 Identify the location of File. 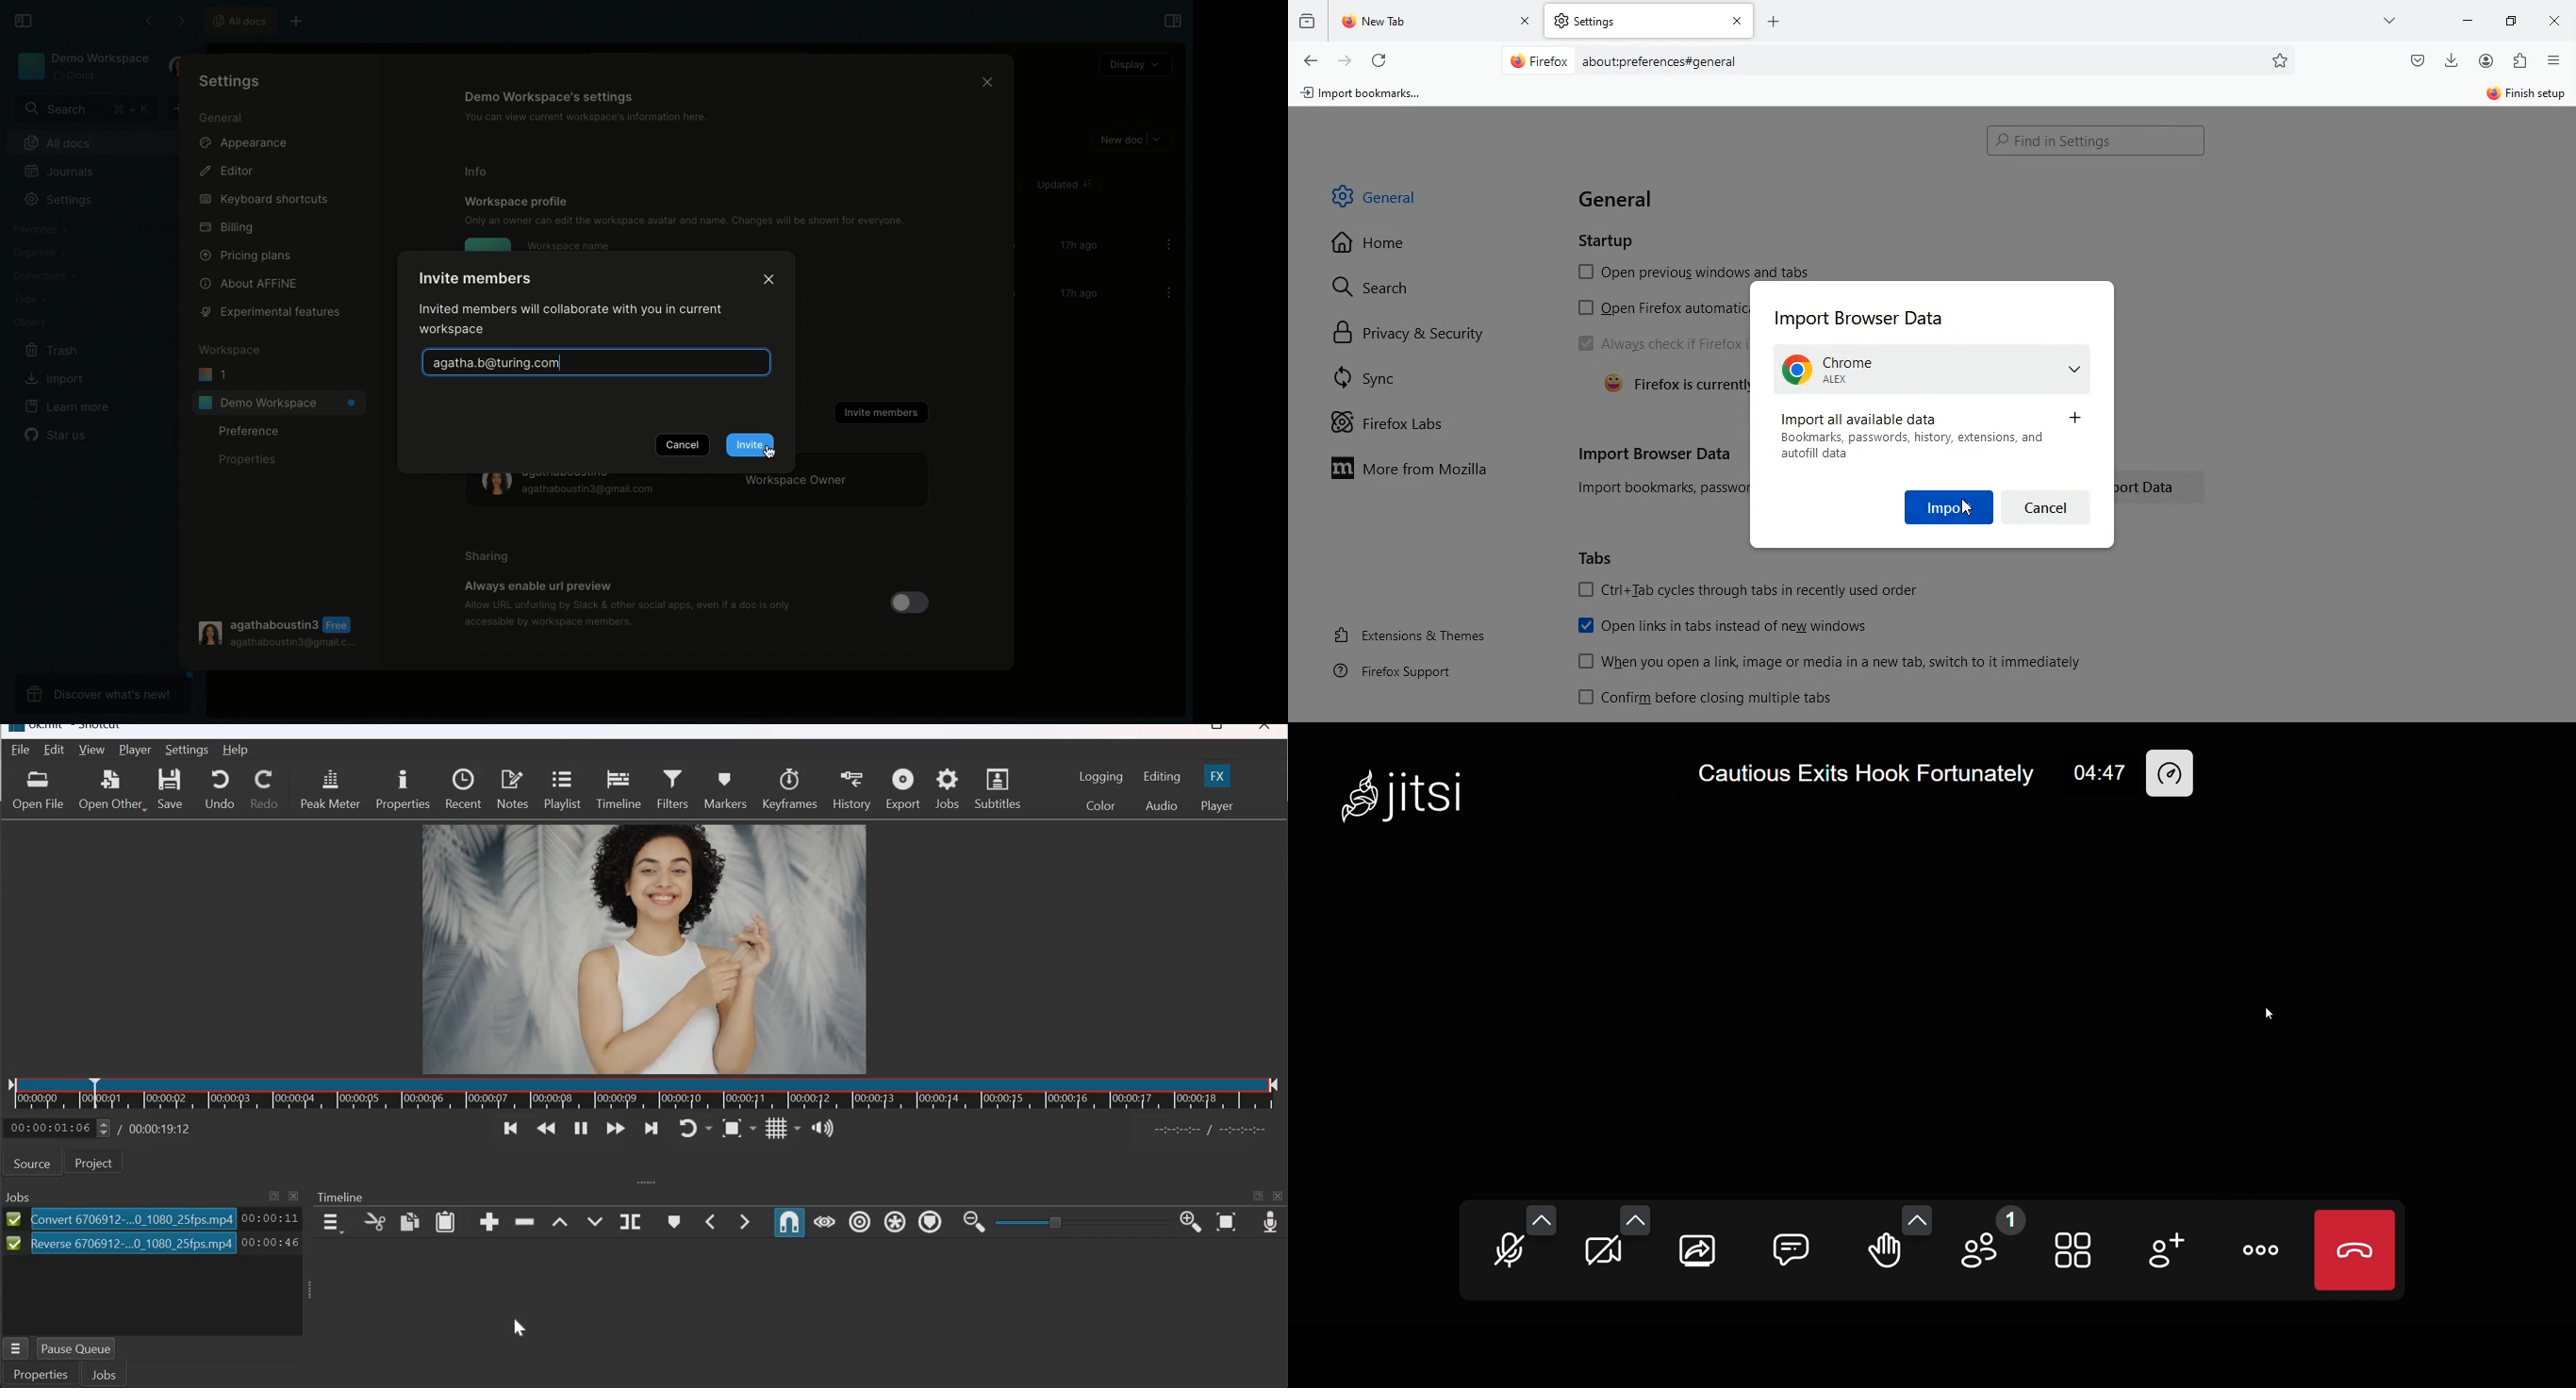
(18, 750).